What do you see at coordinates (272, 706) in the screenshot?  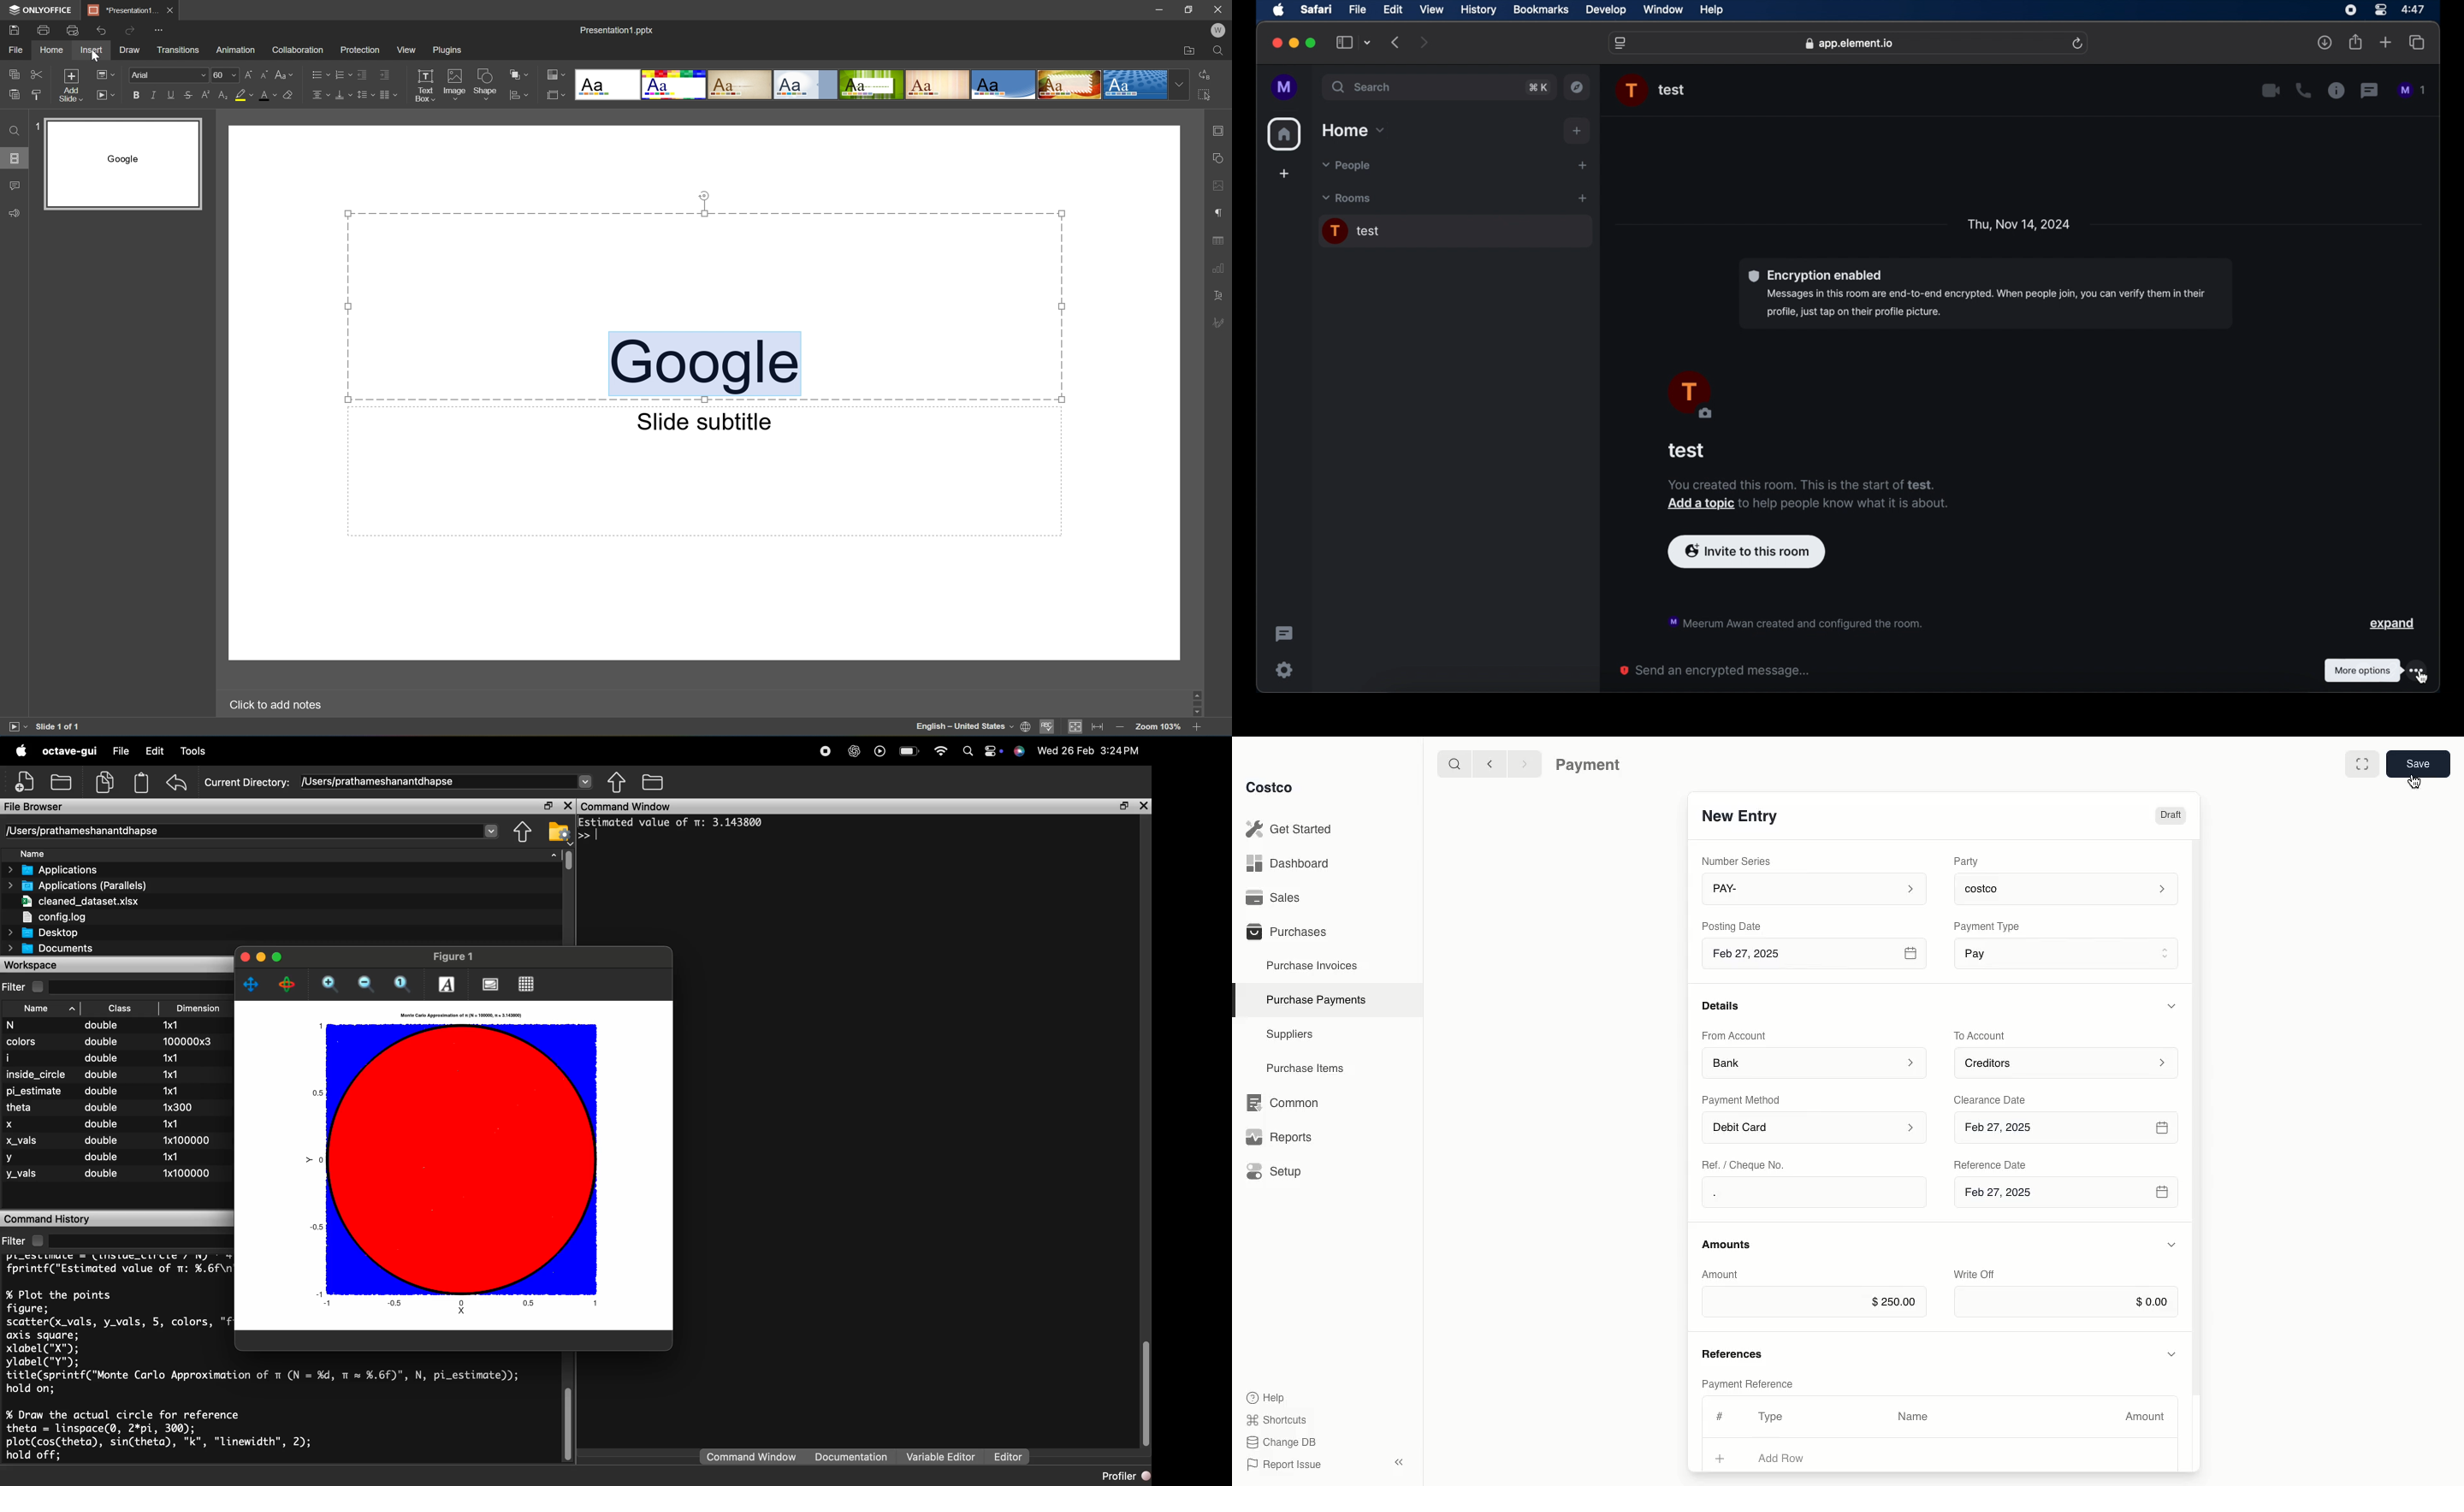 I see `Click to add notes` at bounding box center [272, 706].